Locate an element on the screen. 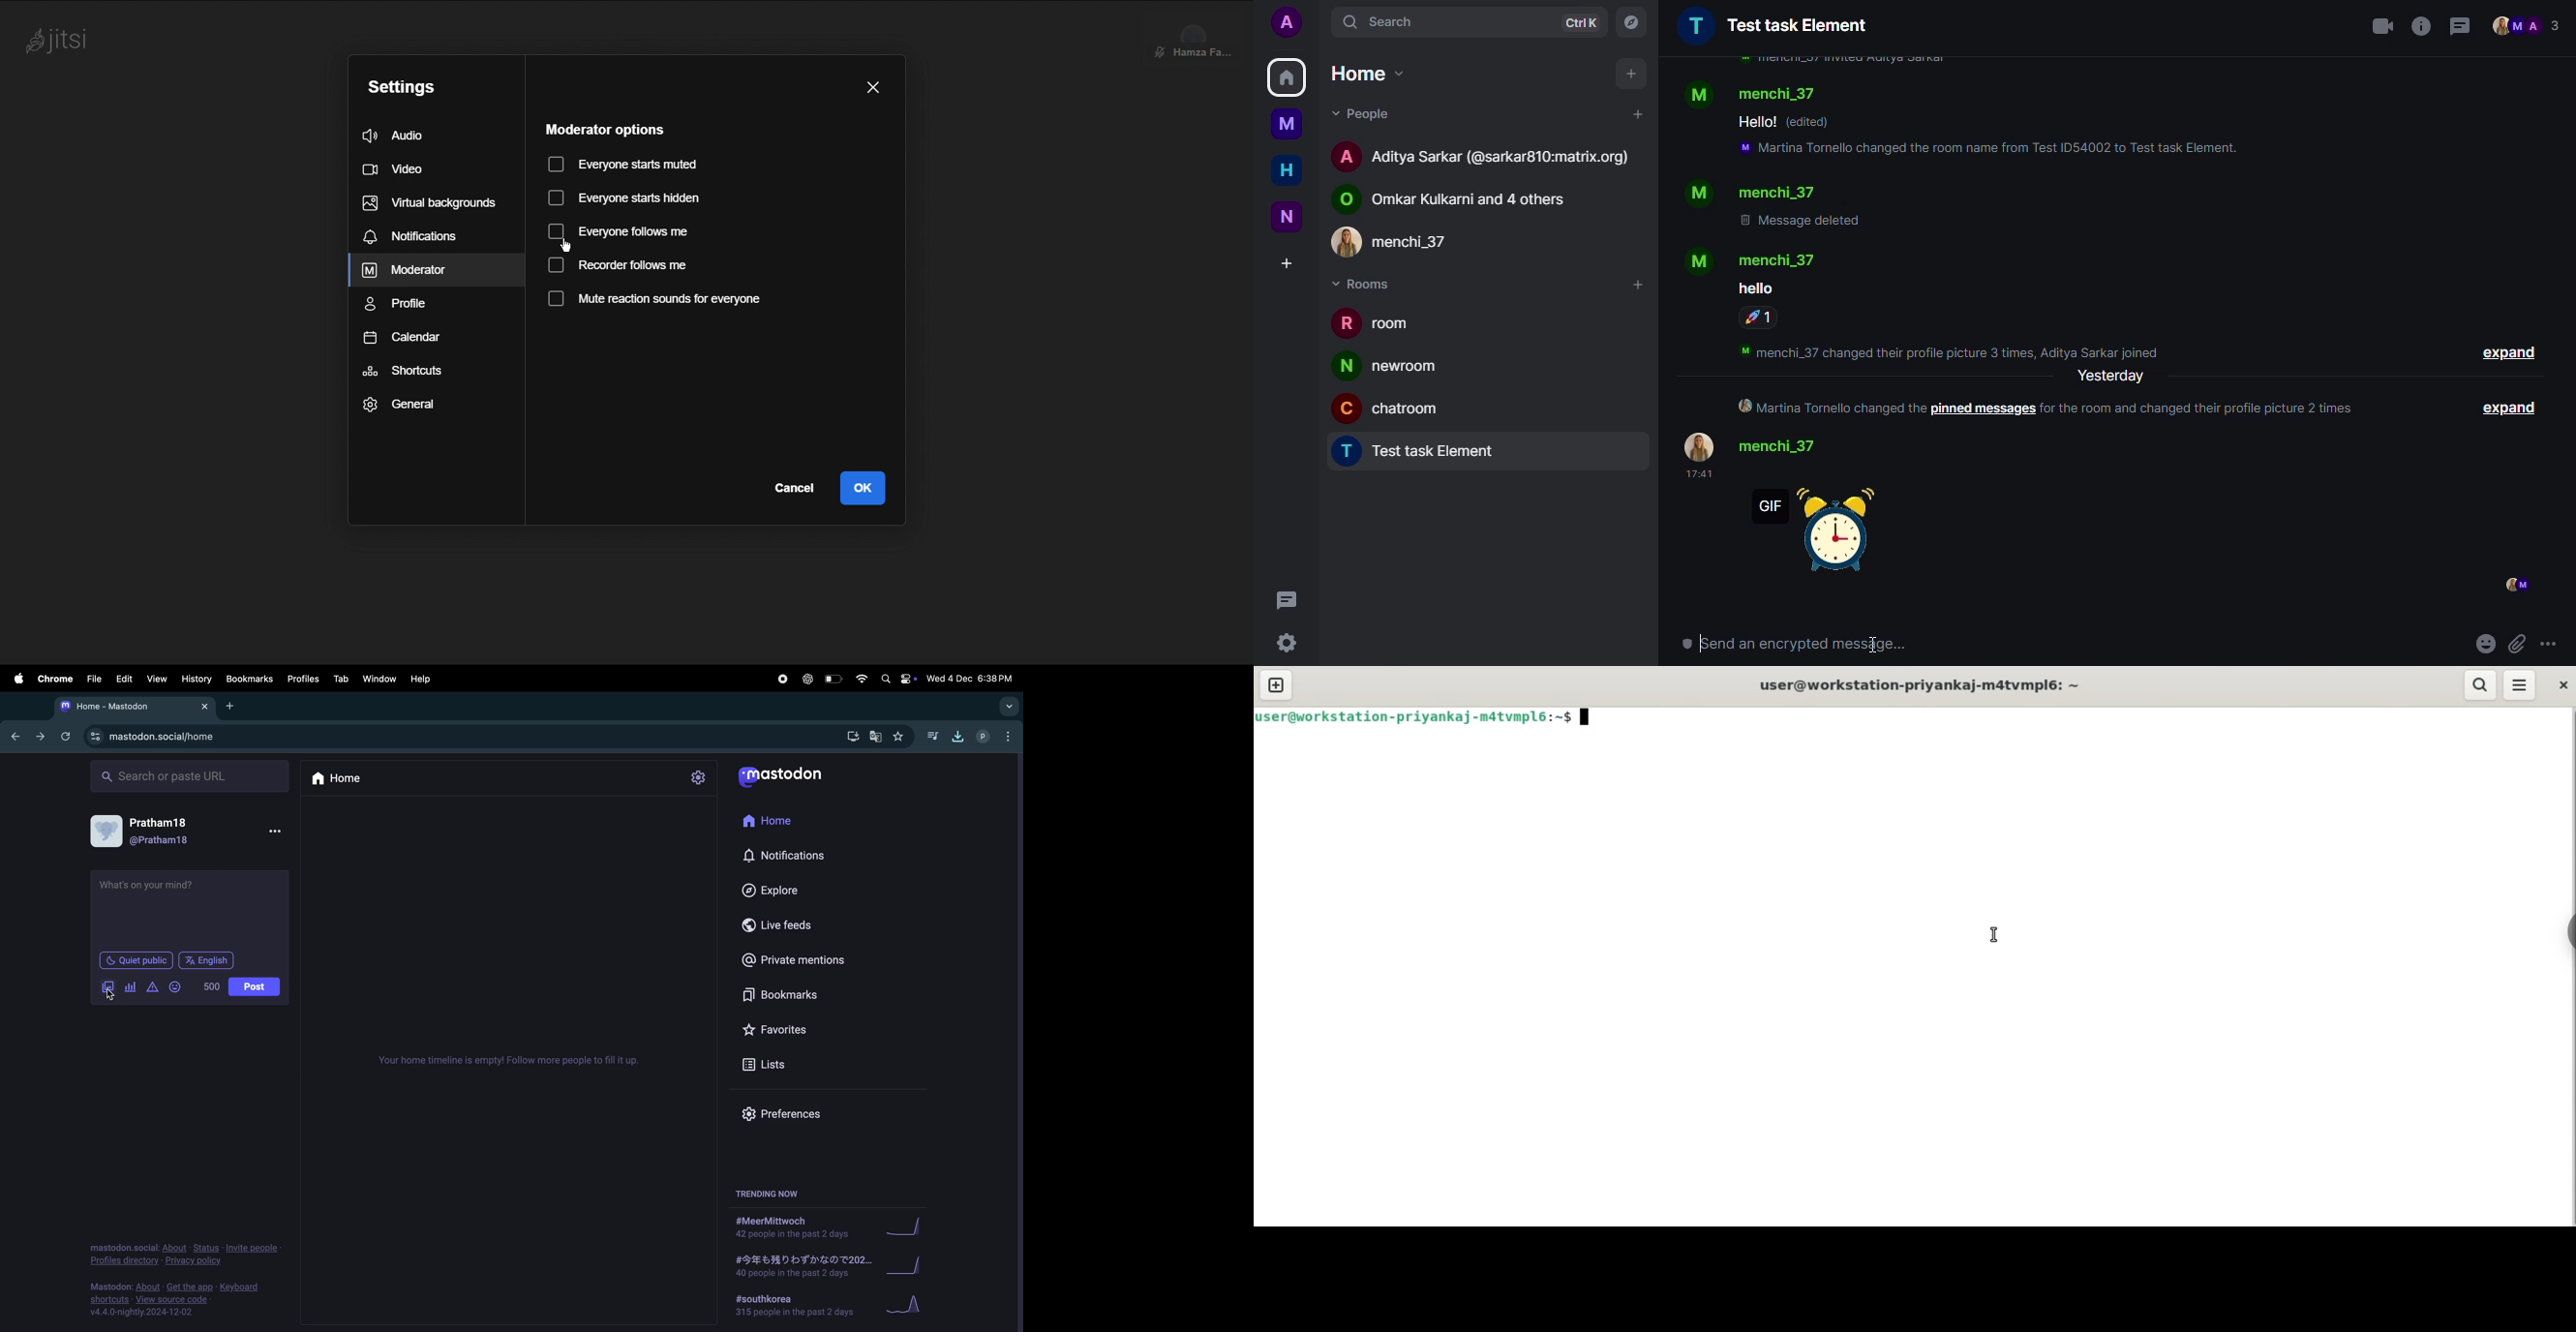  contact is located at coordinates (1463, 197).